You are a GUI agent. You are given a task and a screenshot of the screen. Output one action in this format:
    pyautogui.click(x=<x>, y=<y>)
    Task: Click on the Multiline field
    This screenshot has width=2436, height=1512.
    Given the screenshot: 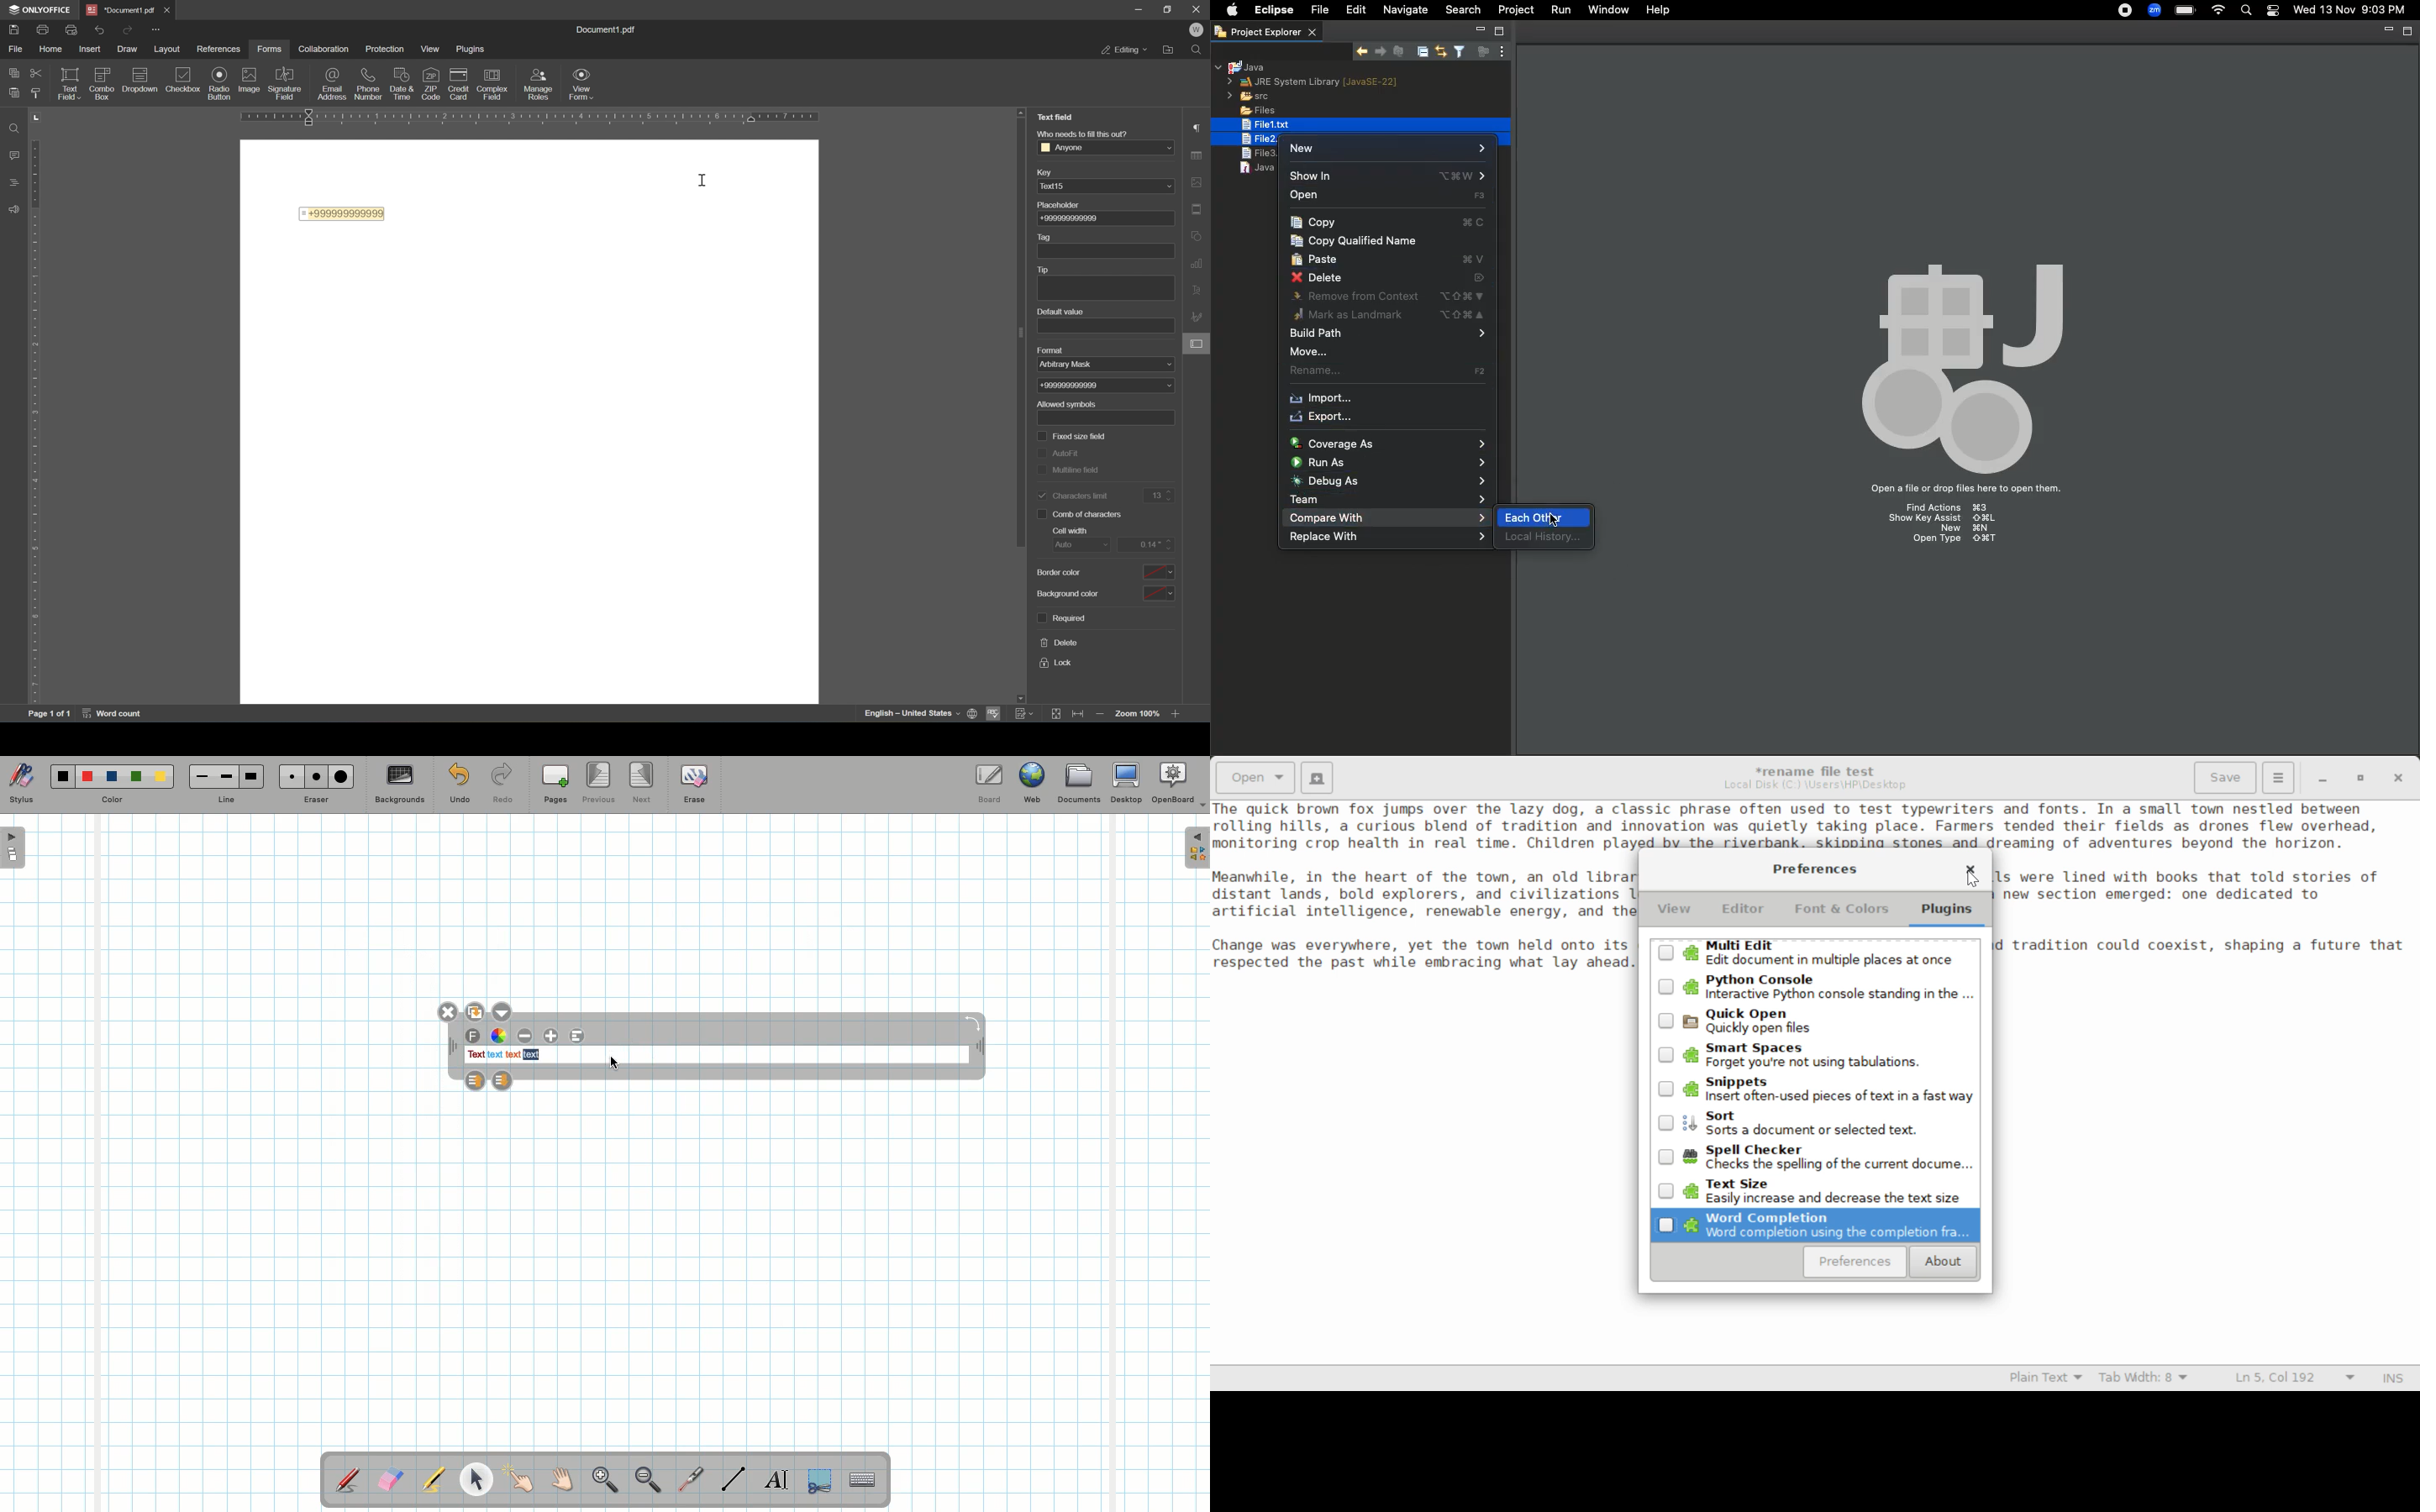 What is the action you would take?
    pyautogui.click(x=1071, y=472)
    